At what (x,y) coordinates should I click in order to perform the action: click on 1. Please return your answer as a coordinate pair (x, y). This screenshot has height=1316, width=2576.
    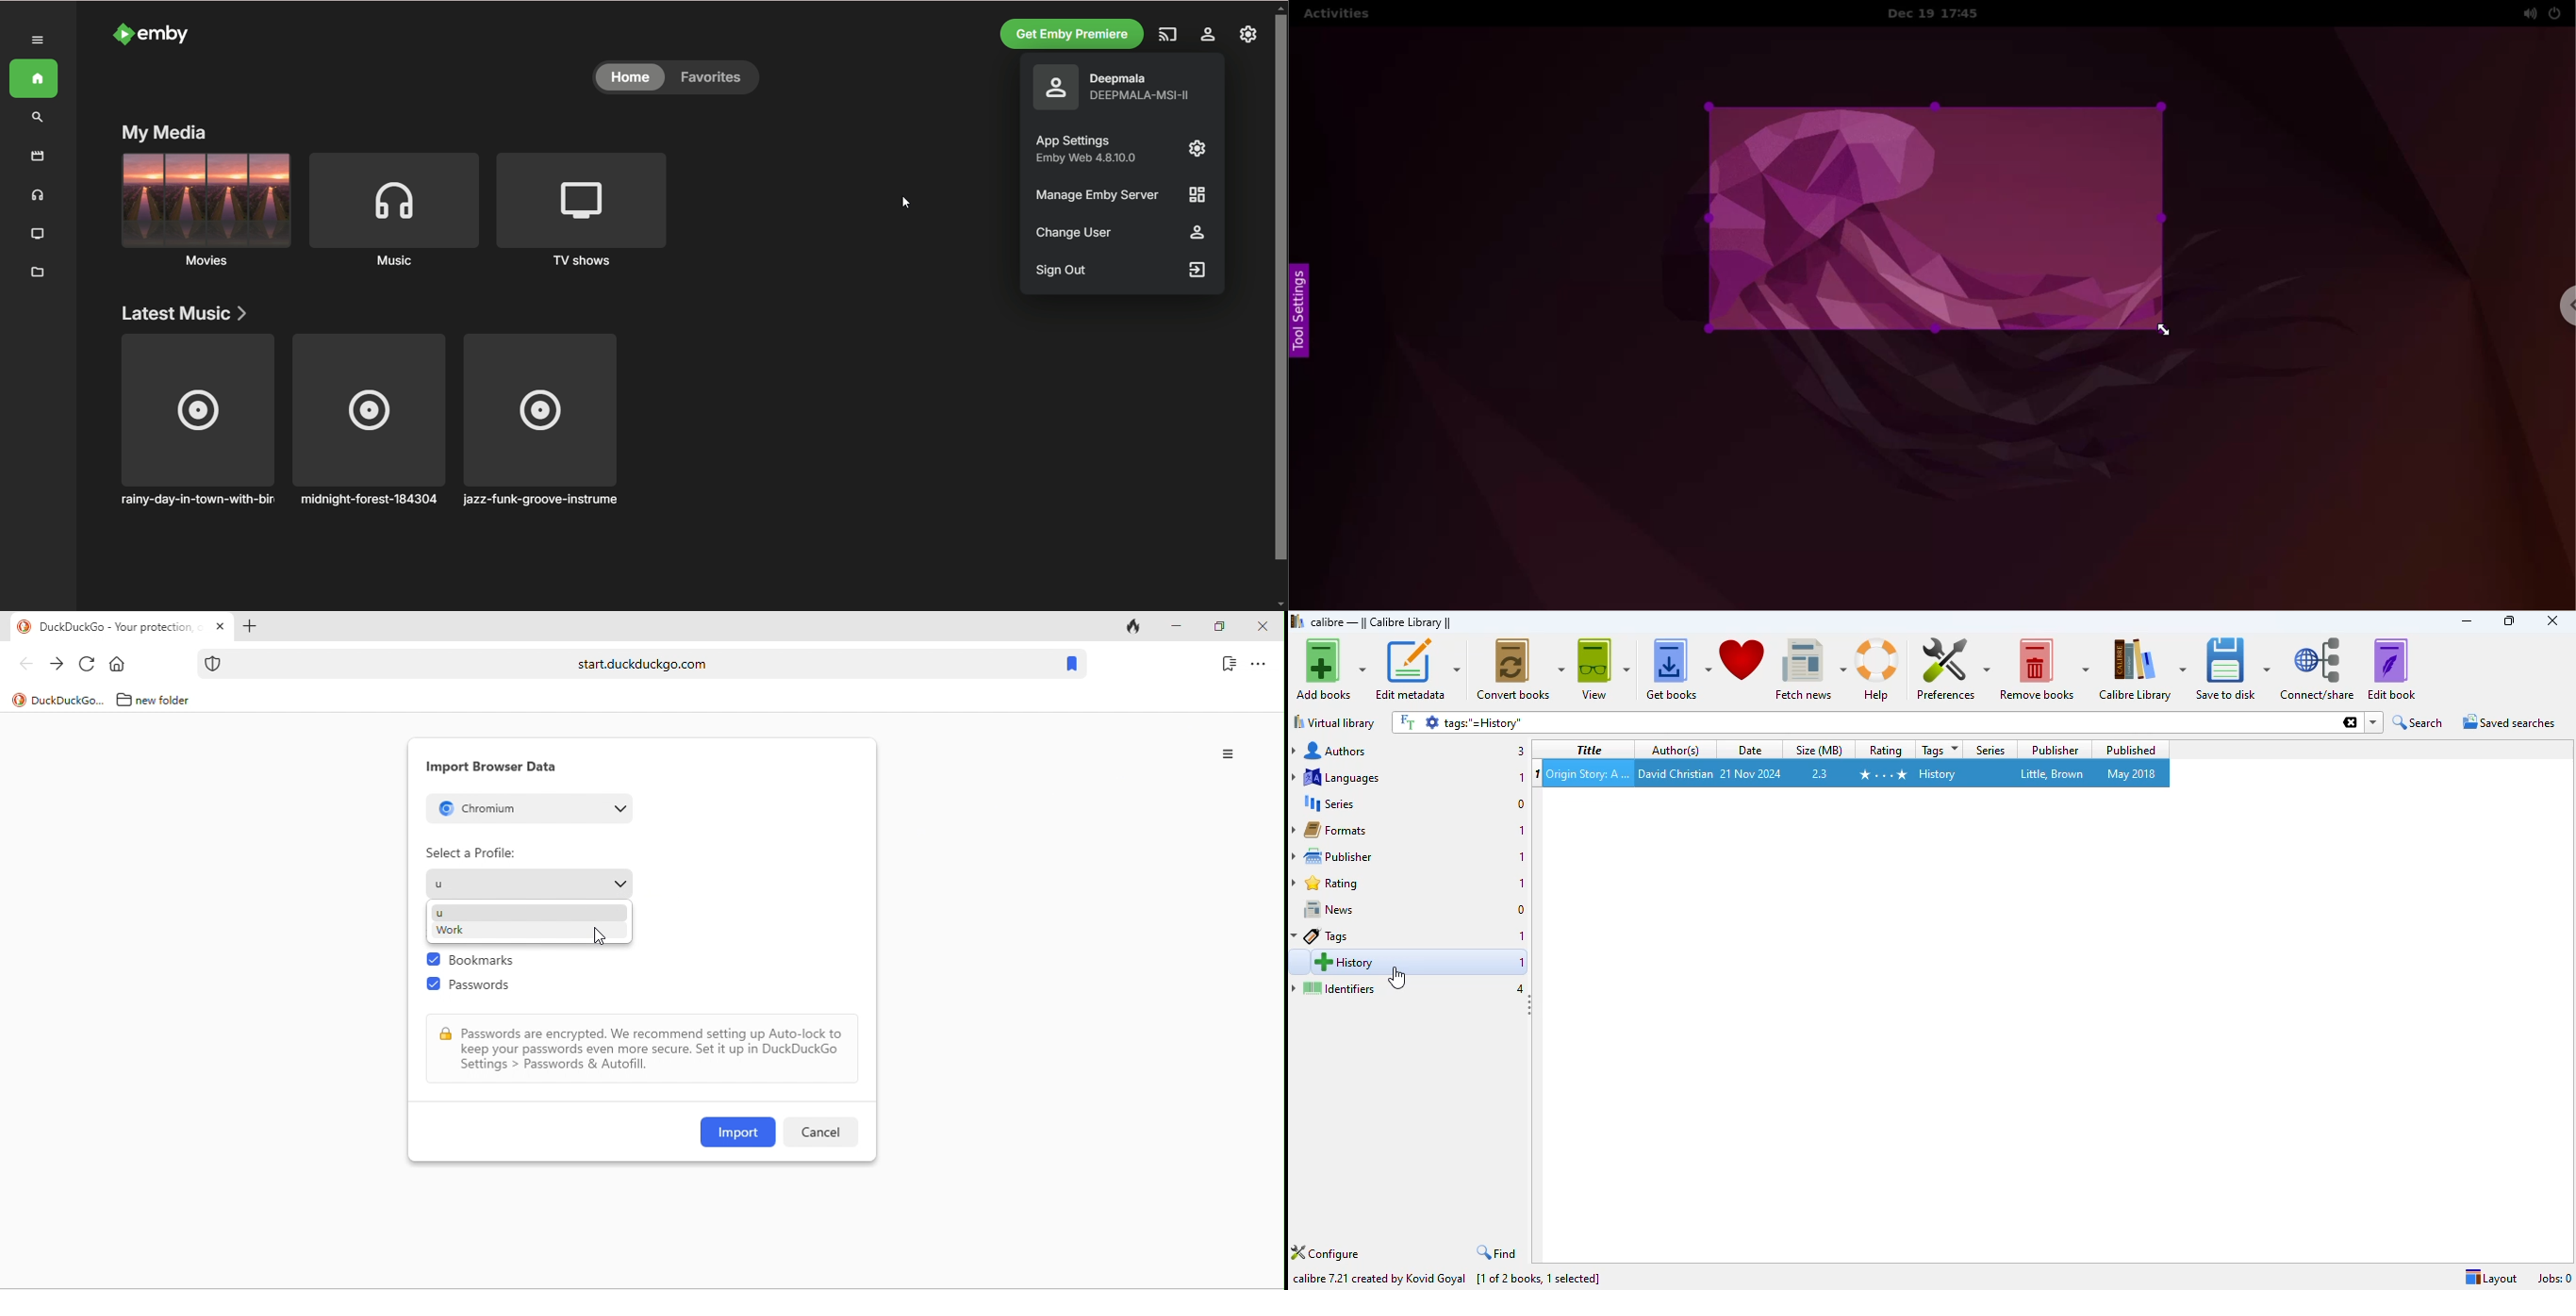
    Looking at the image, I should click on (1522, 884).